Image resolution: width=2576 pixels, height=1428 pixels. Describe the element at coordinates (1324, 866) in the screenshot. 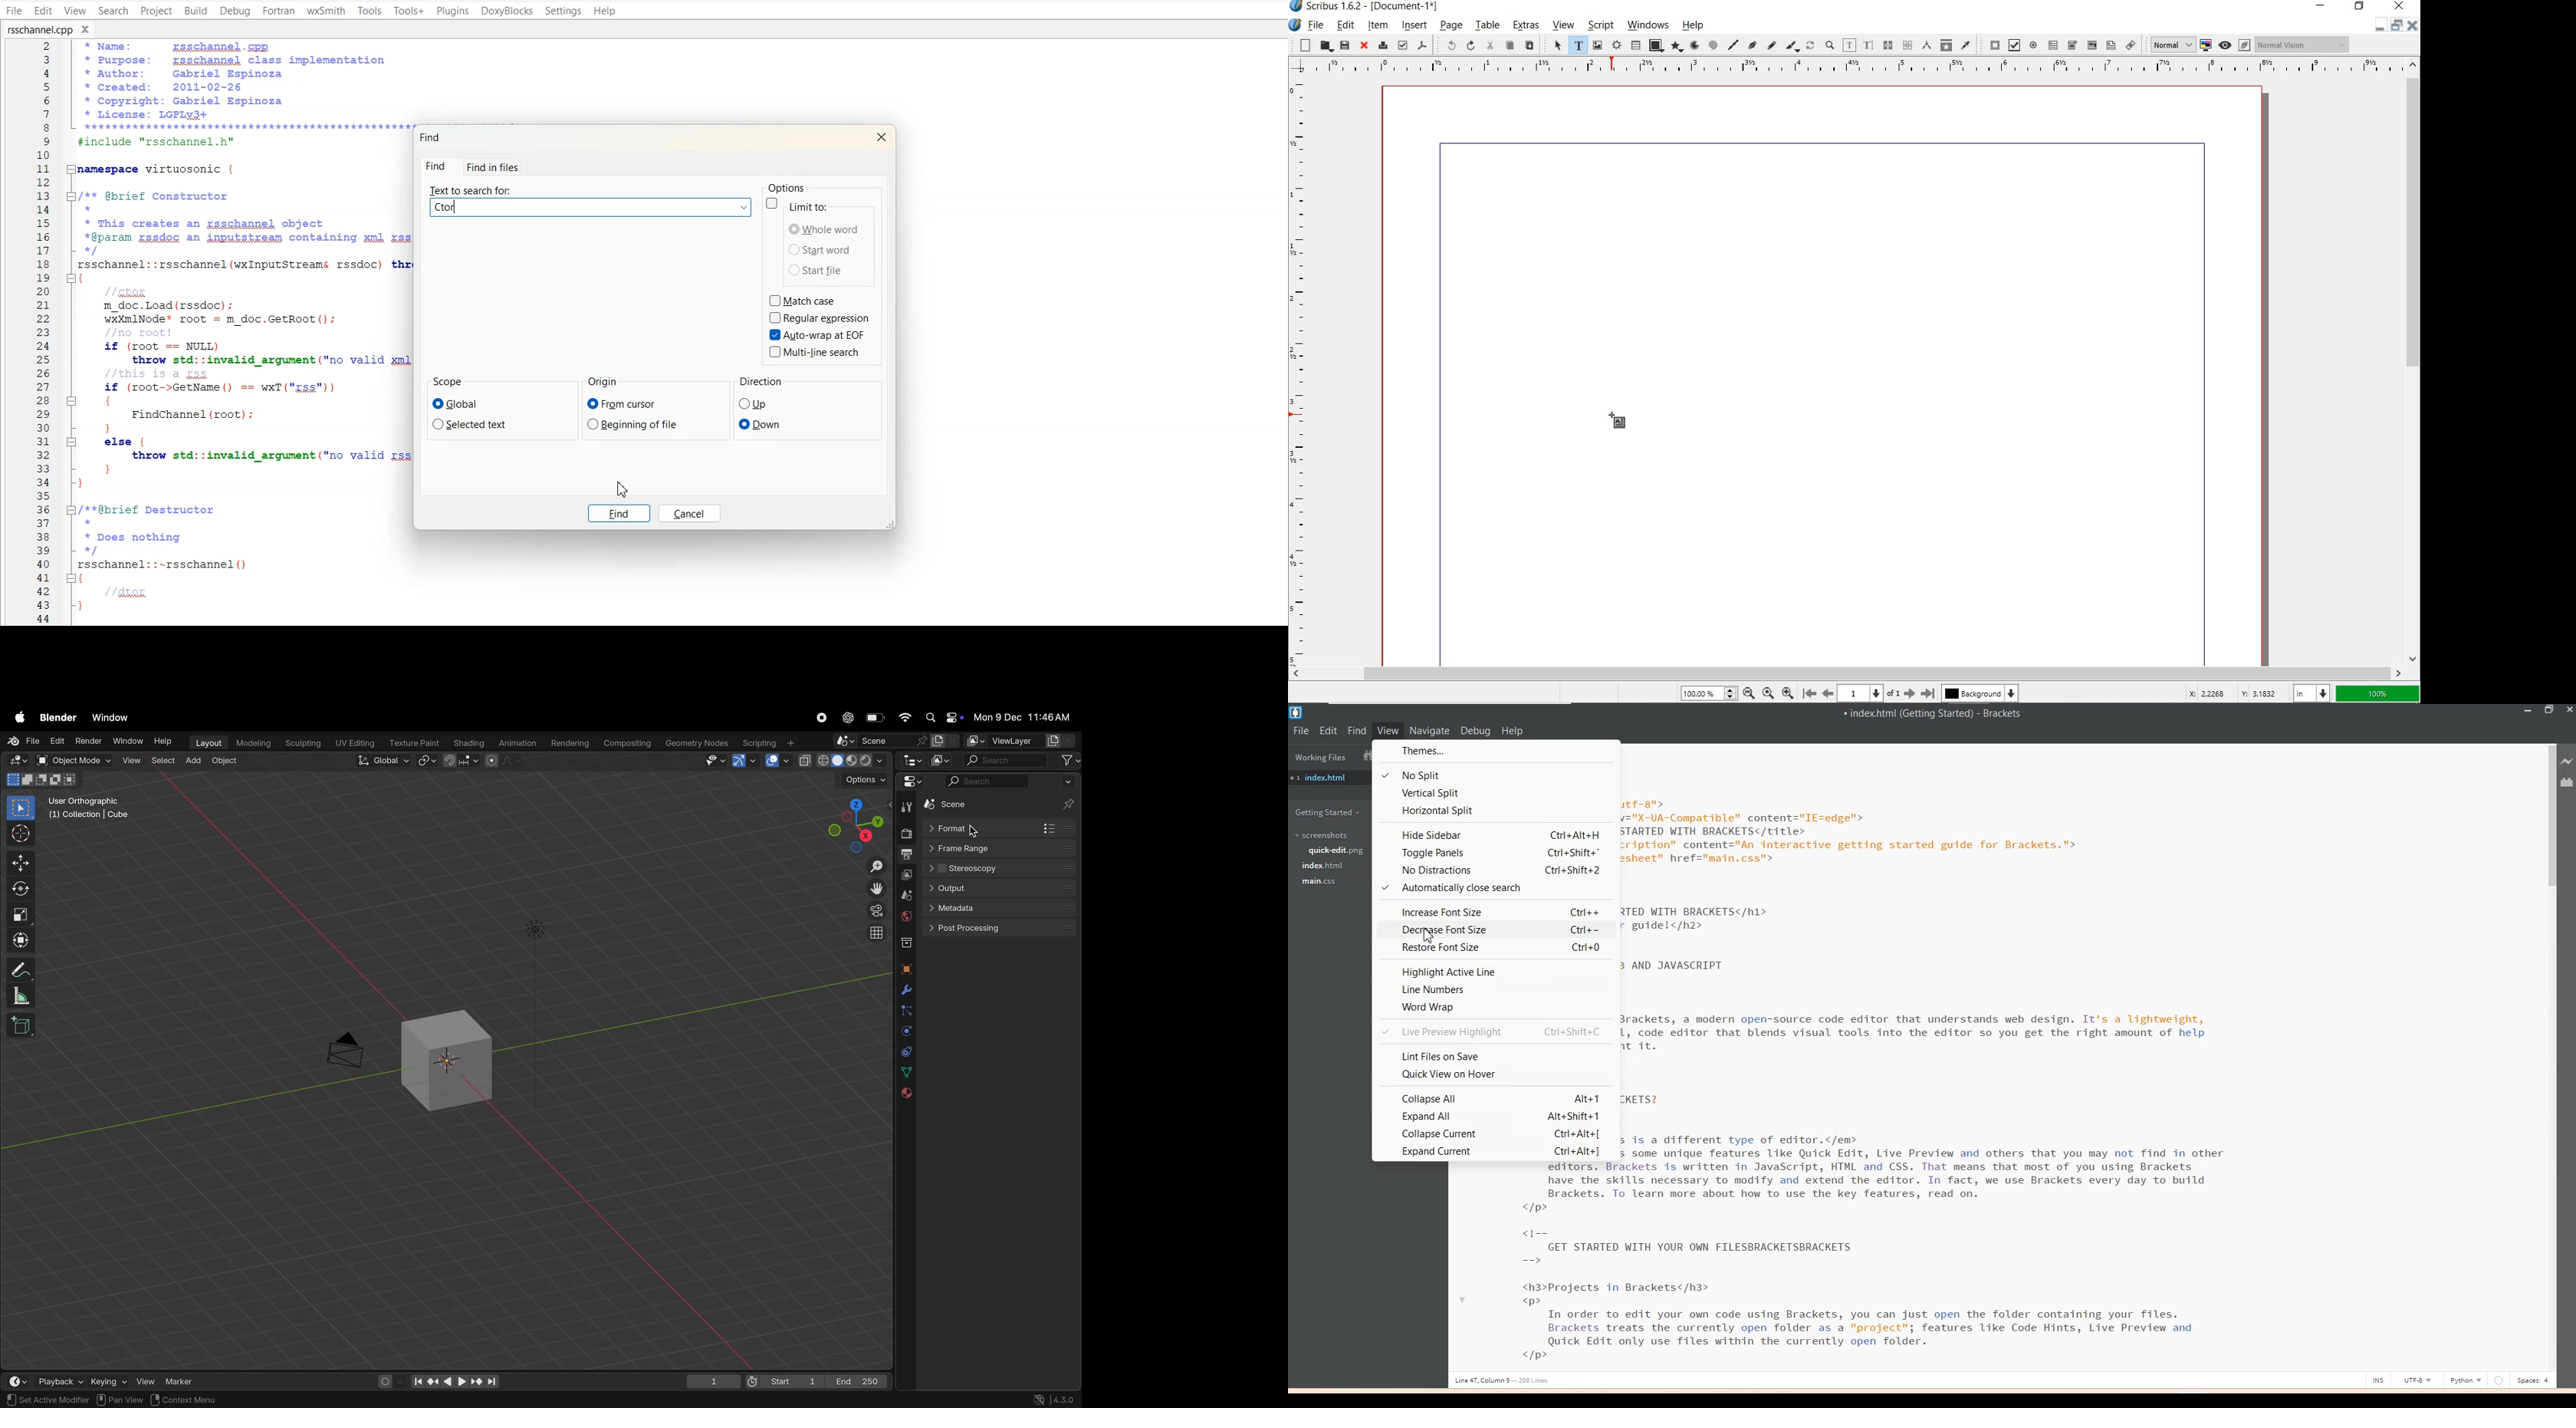

I see `Index.html` at that location.